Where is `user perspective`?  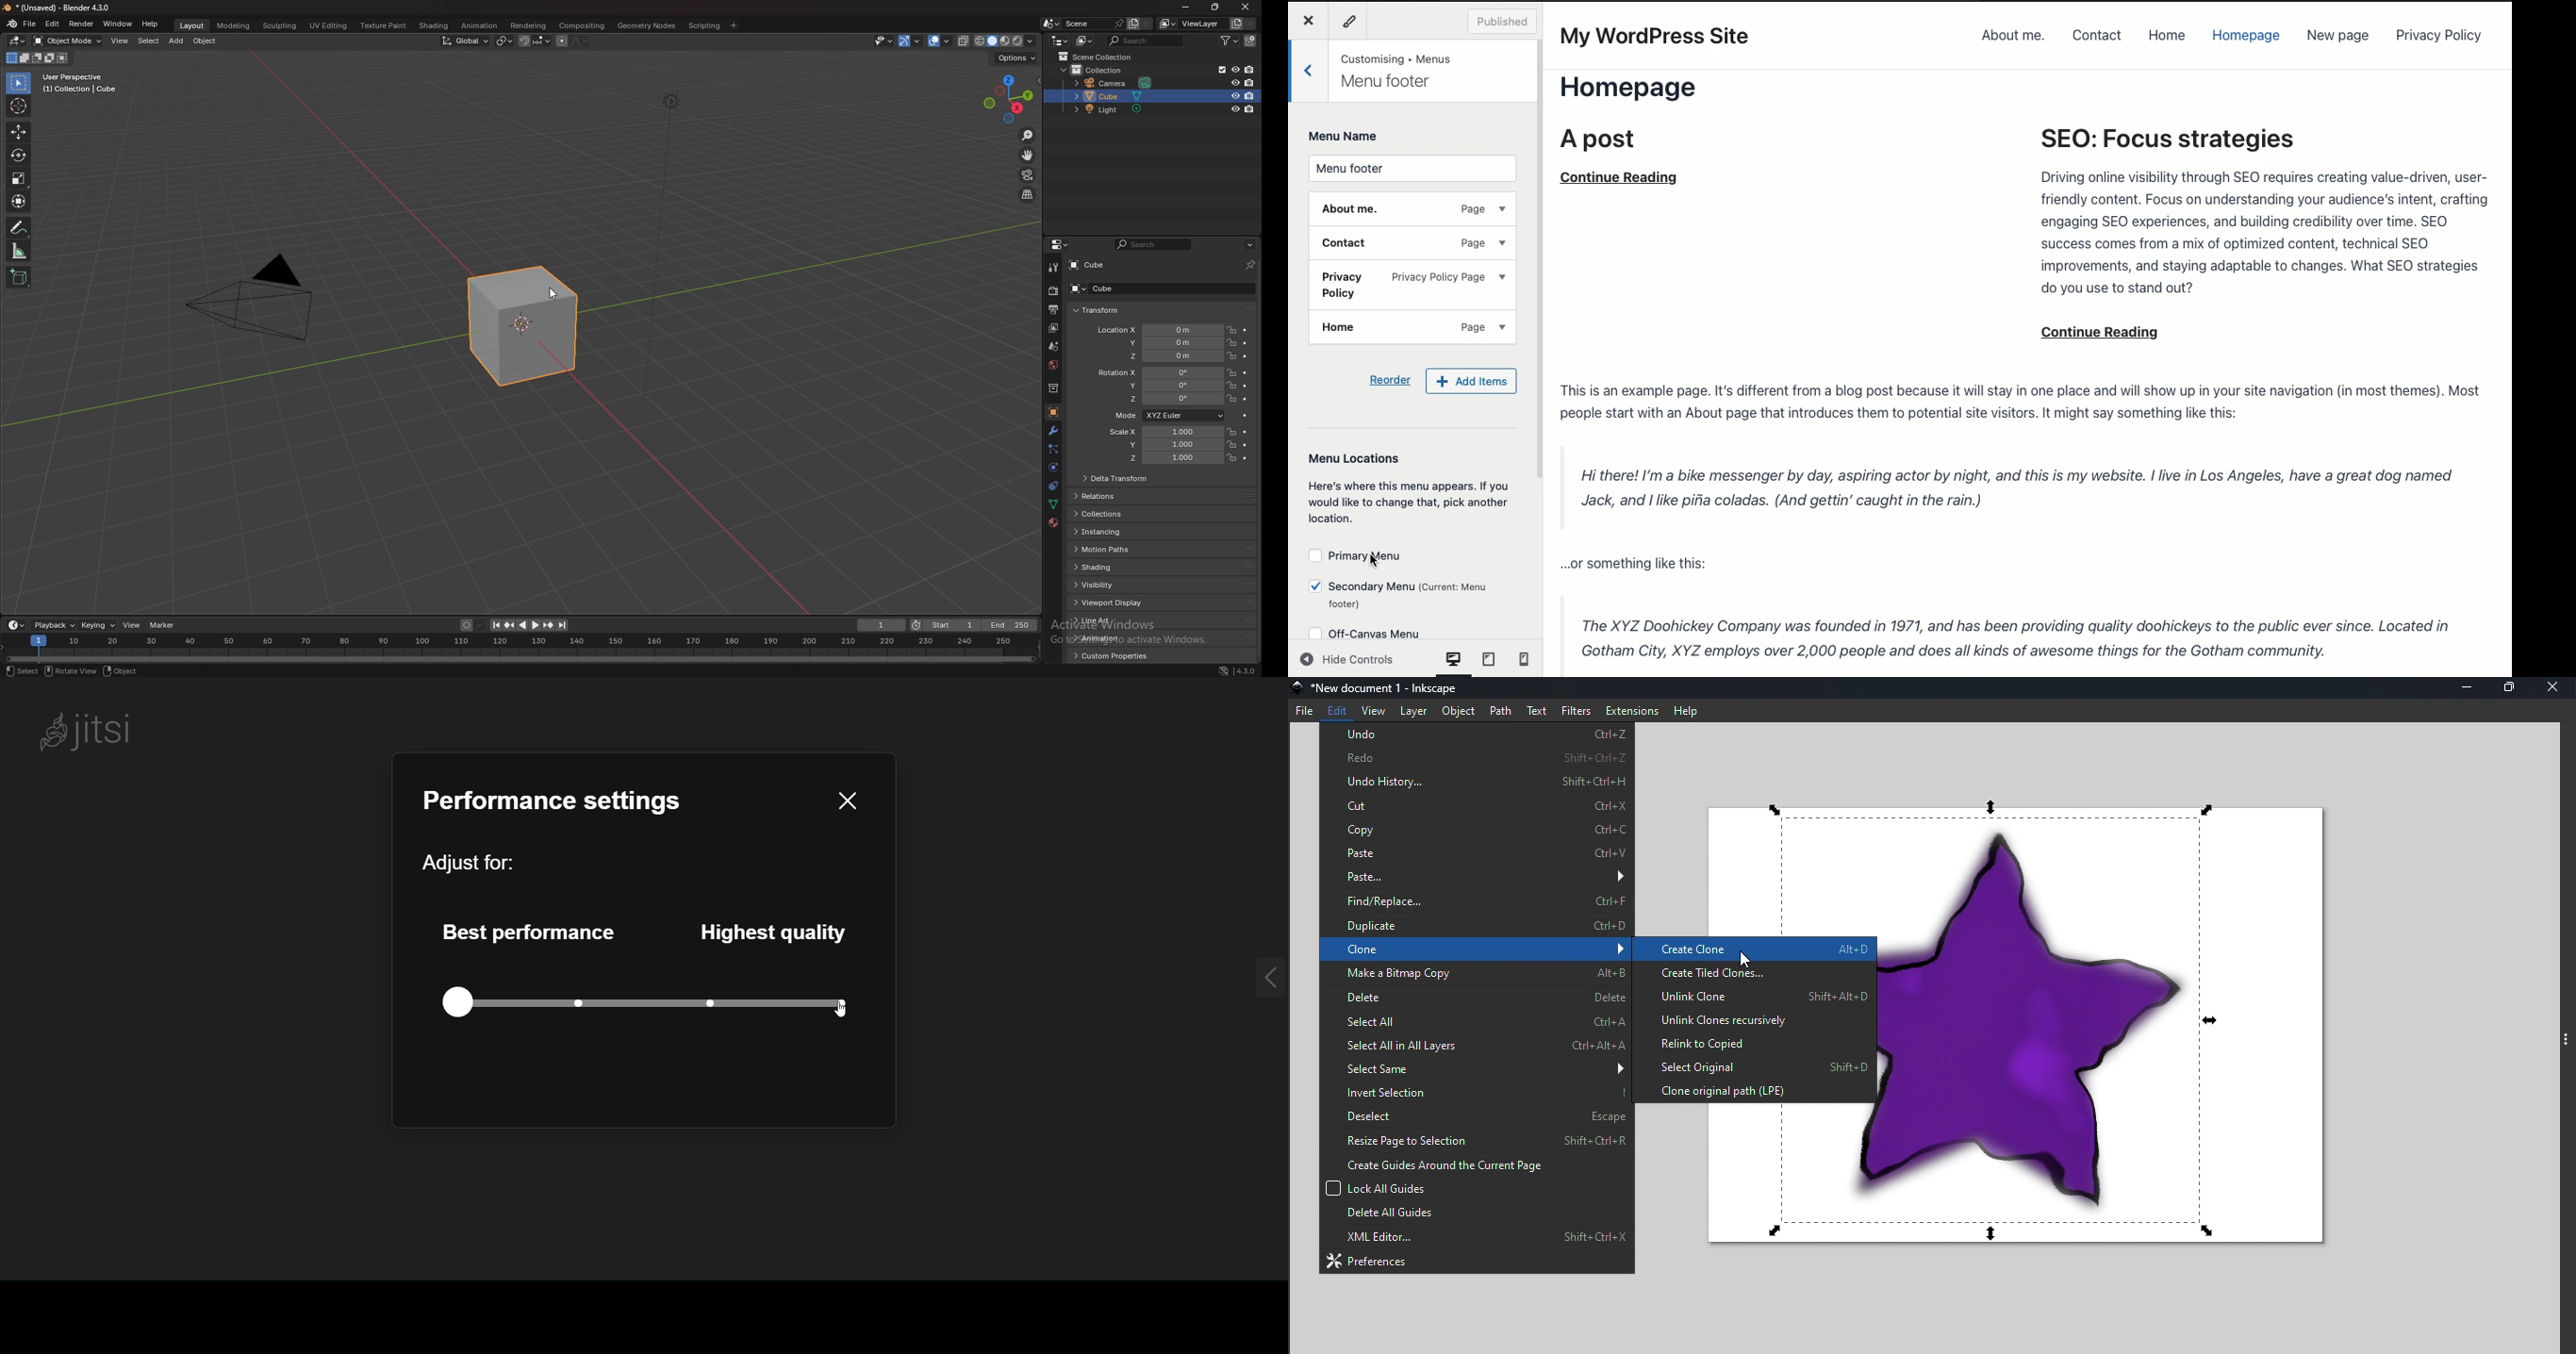 user perspective is located at coordinates (82, 82).